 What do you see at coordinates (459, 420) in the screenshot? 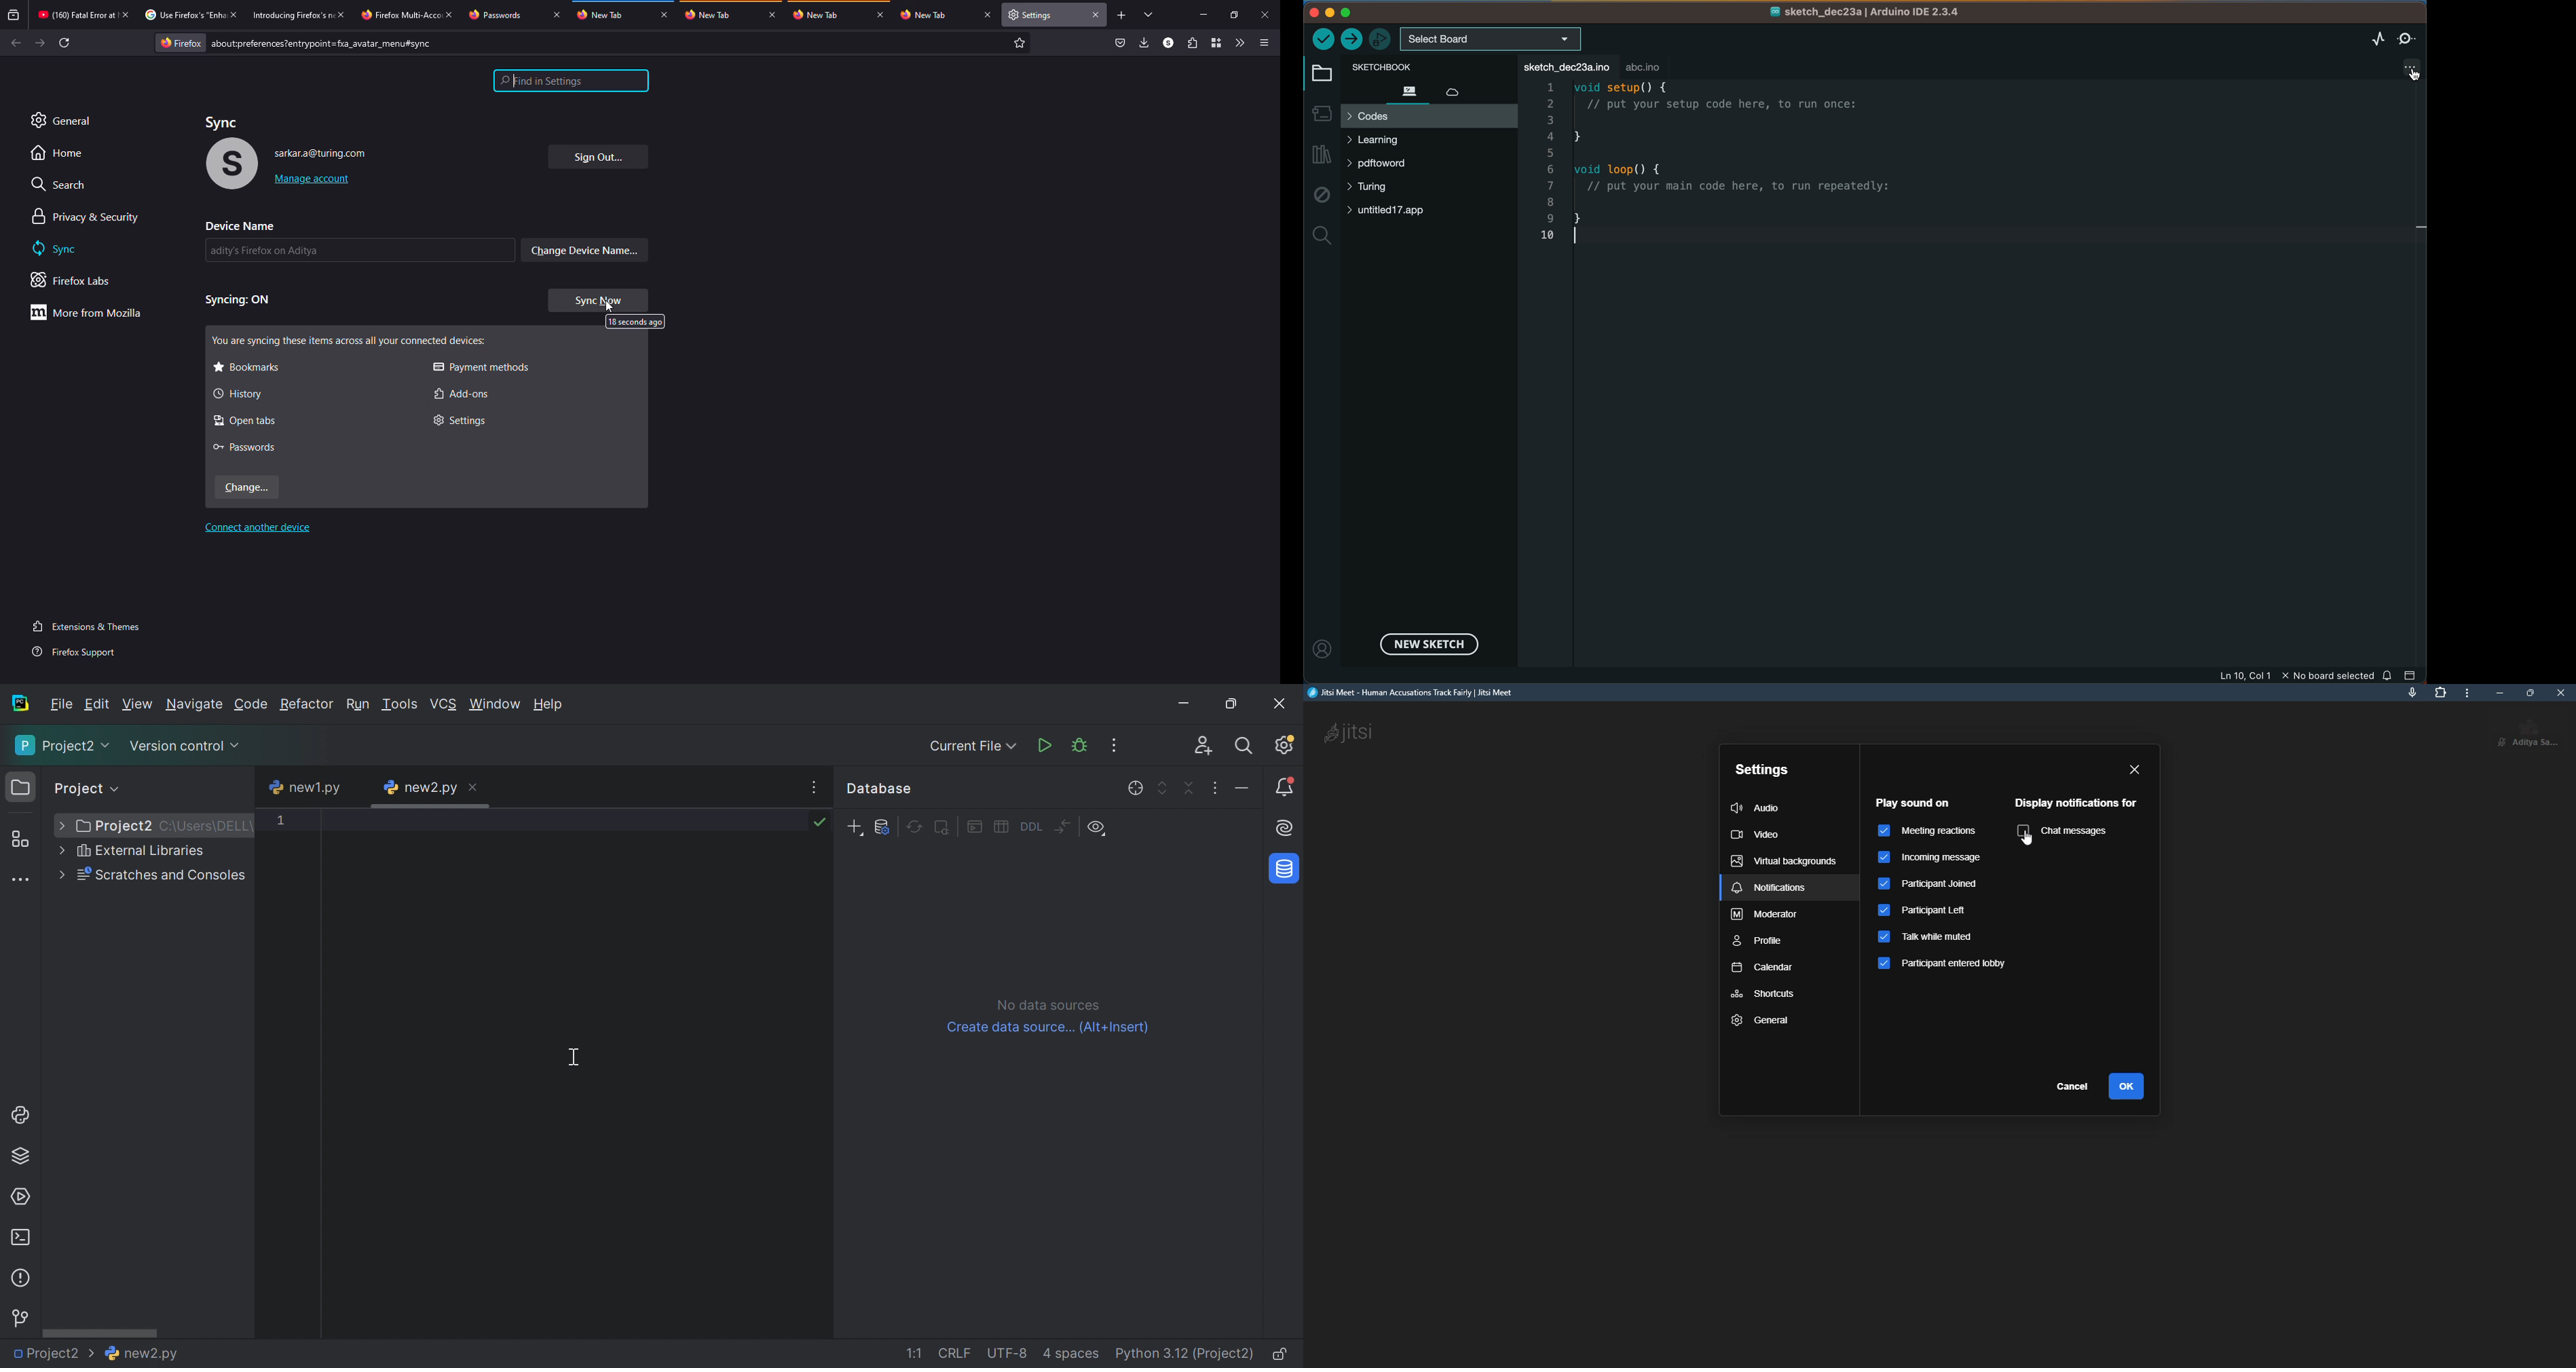
I see `settings` at bounding box center [459, 420].